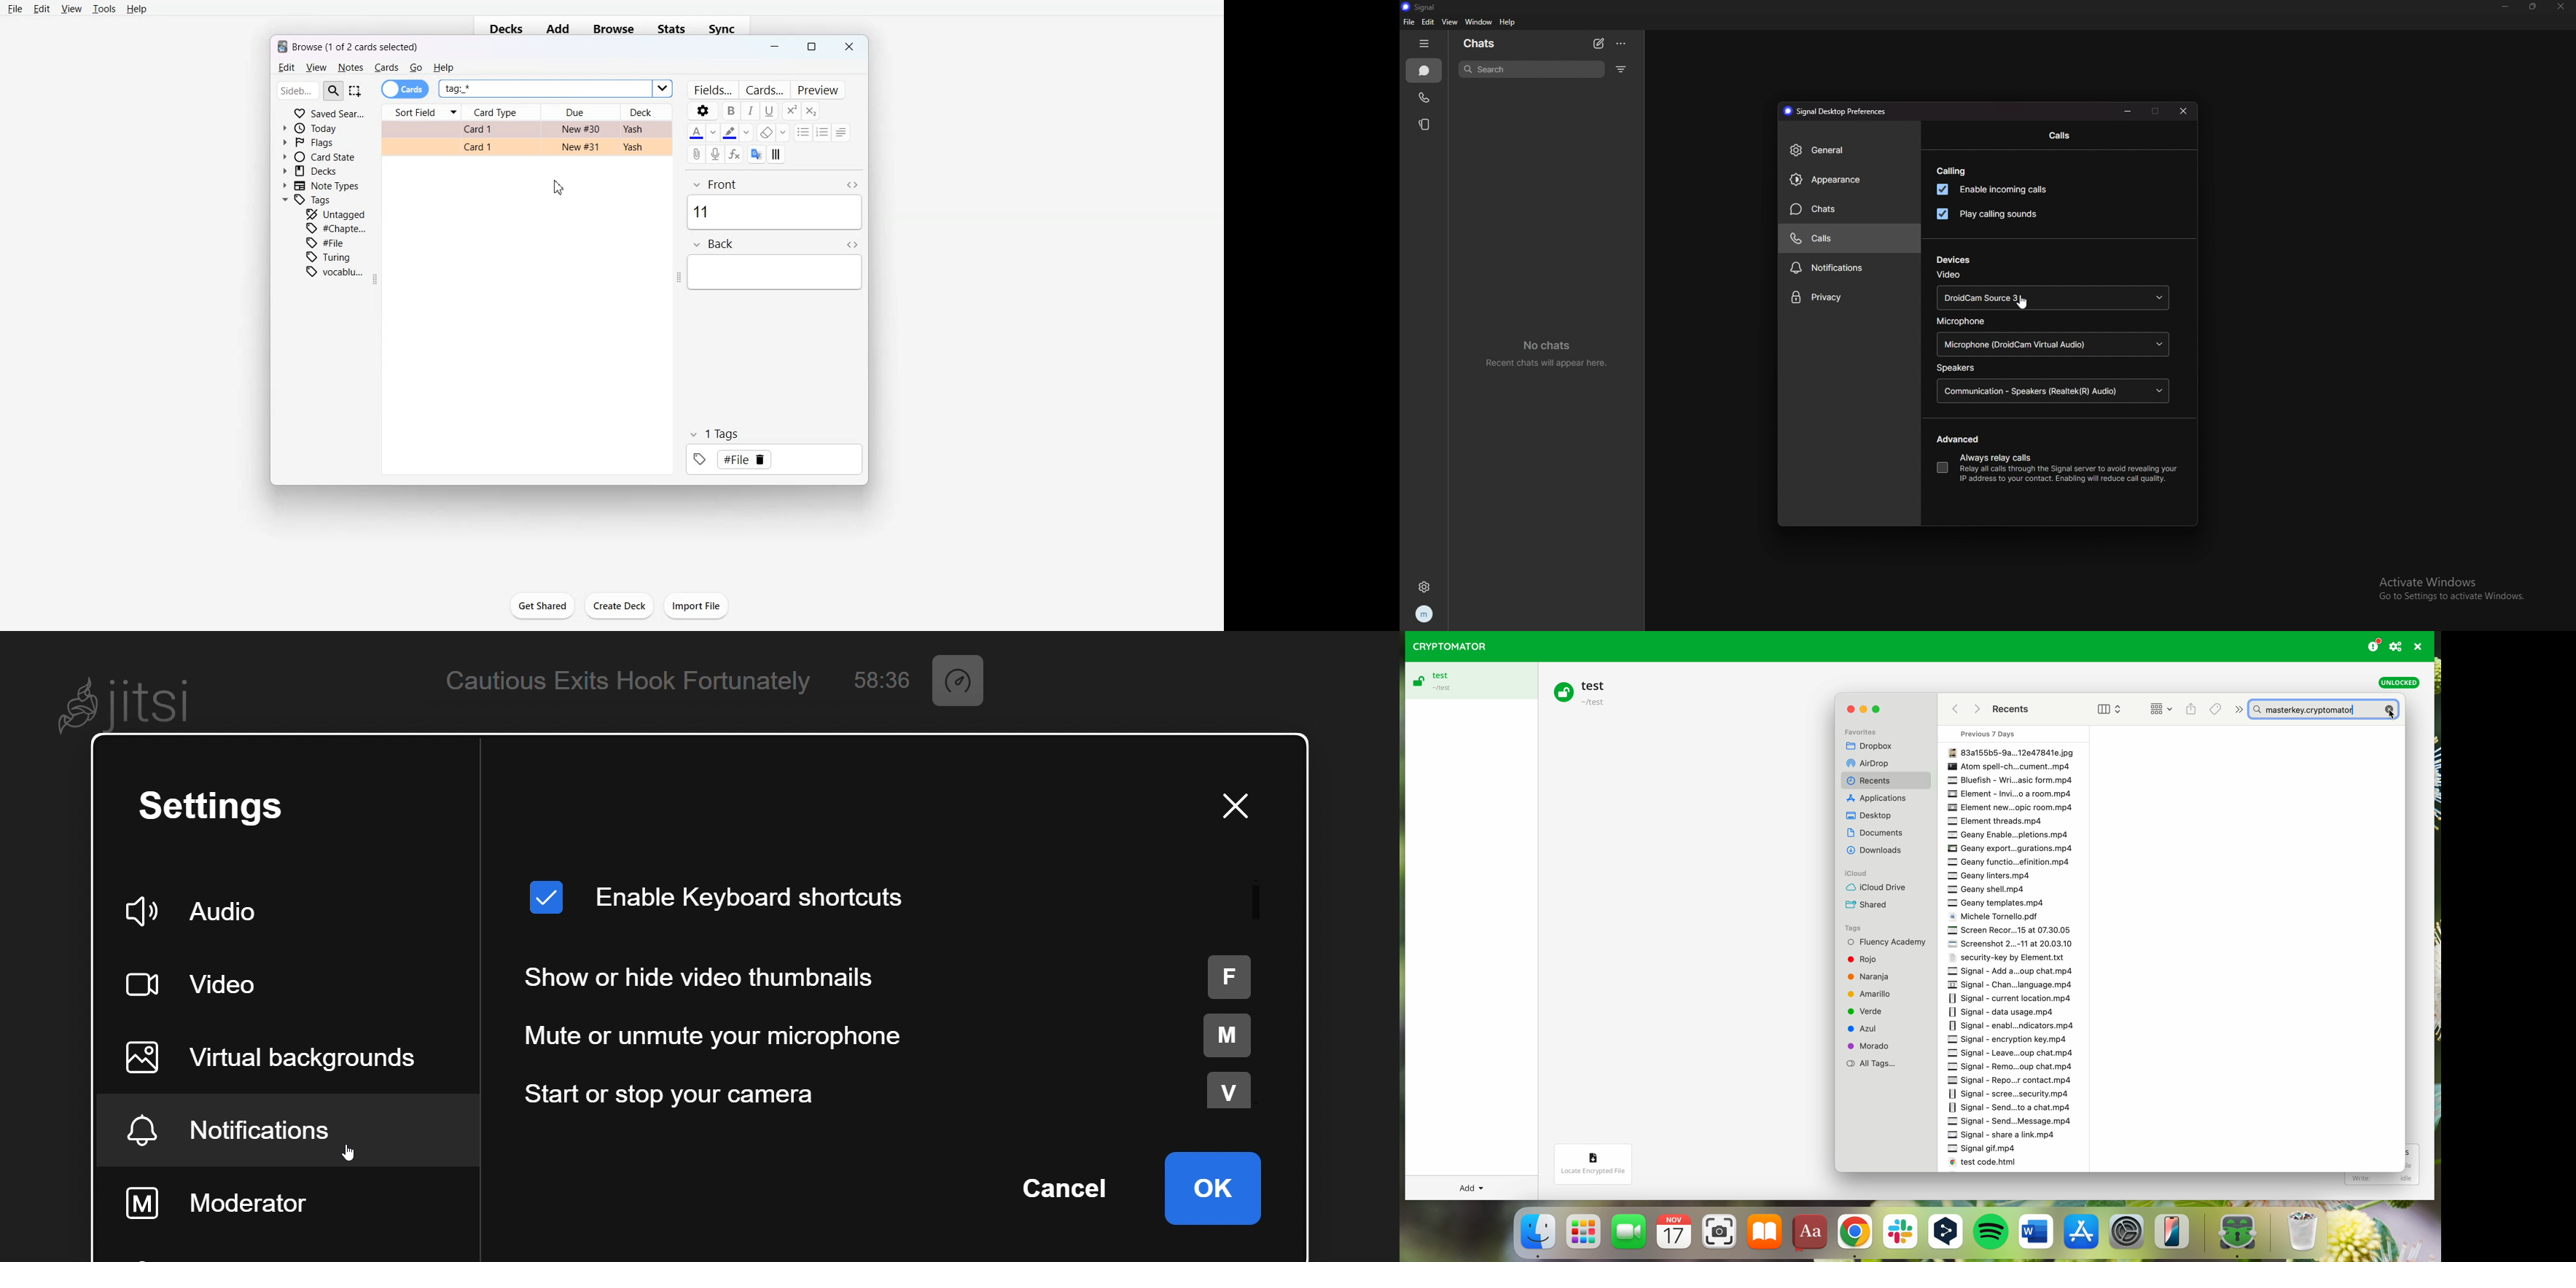  What do you see at coordinates (312, 171) in the screenshot?
I see `Decks` at bounding box center [312, 171].